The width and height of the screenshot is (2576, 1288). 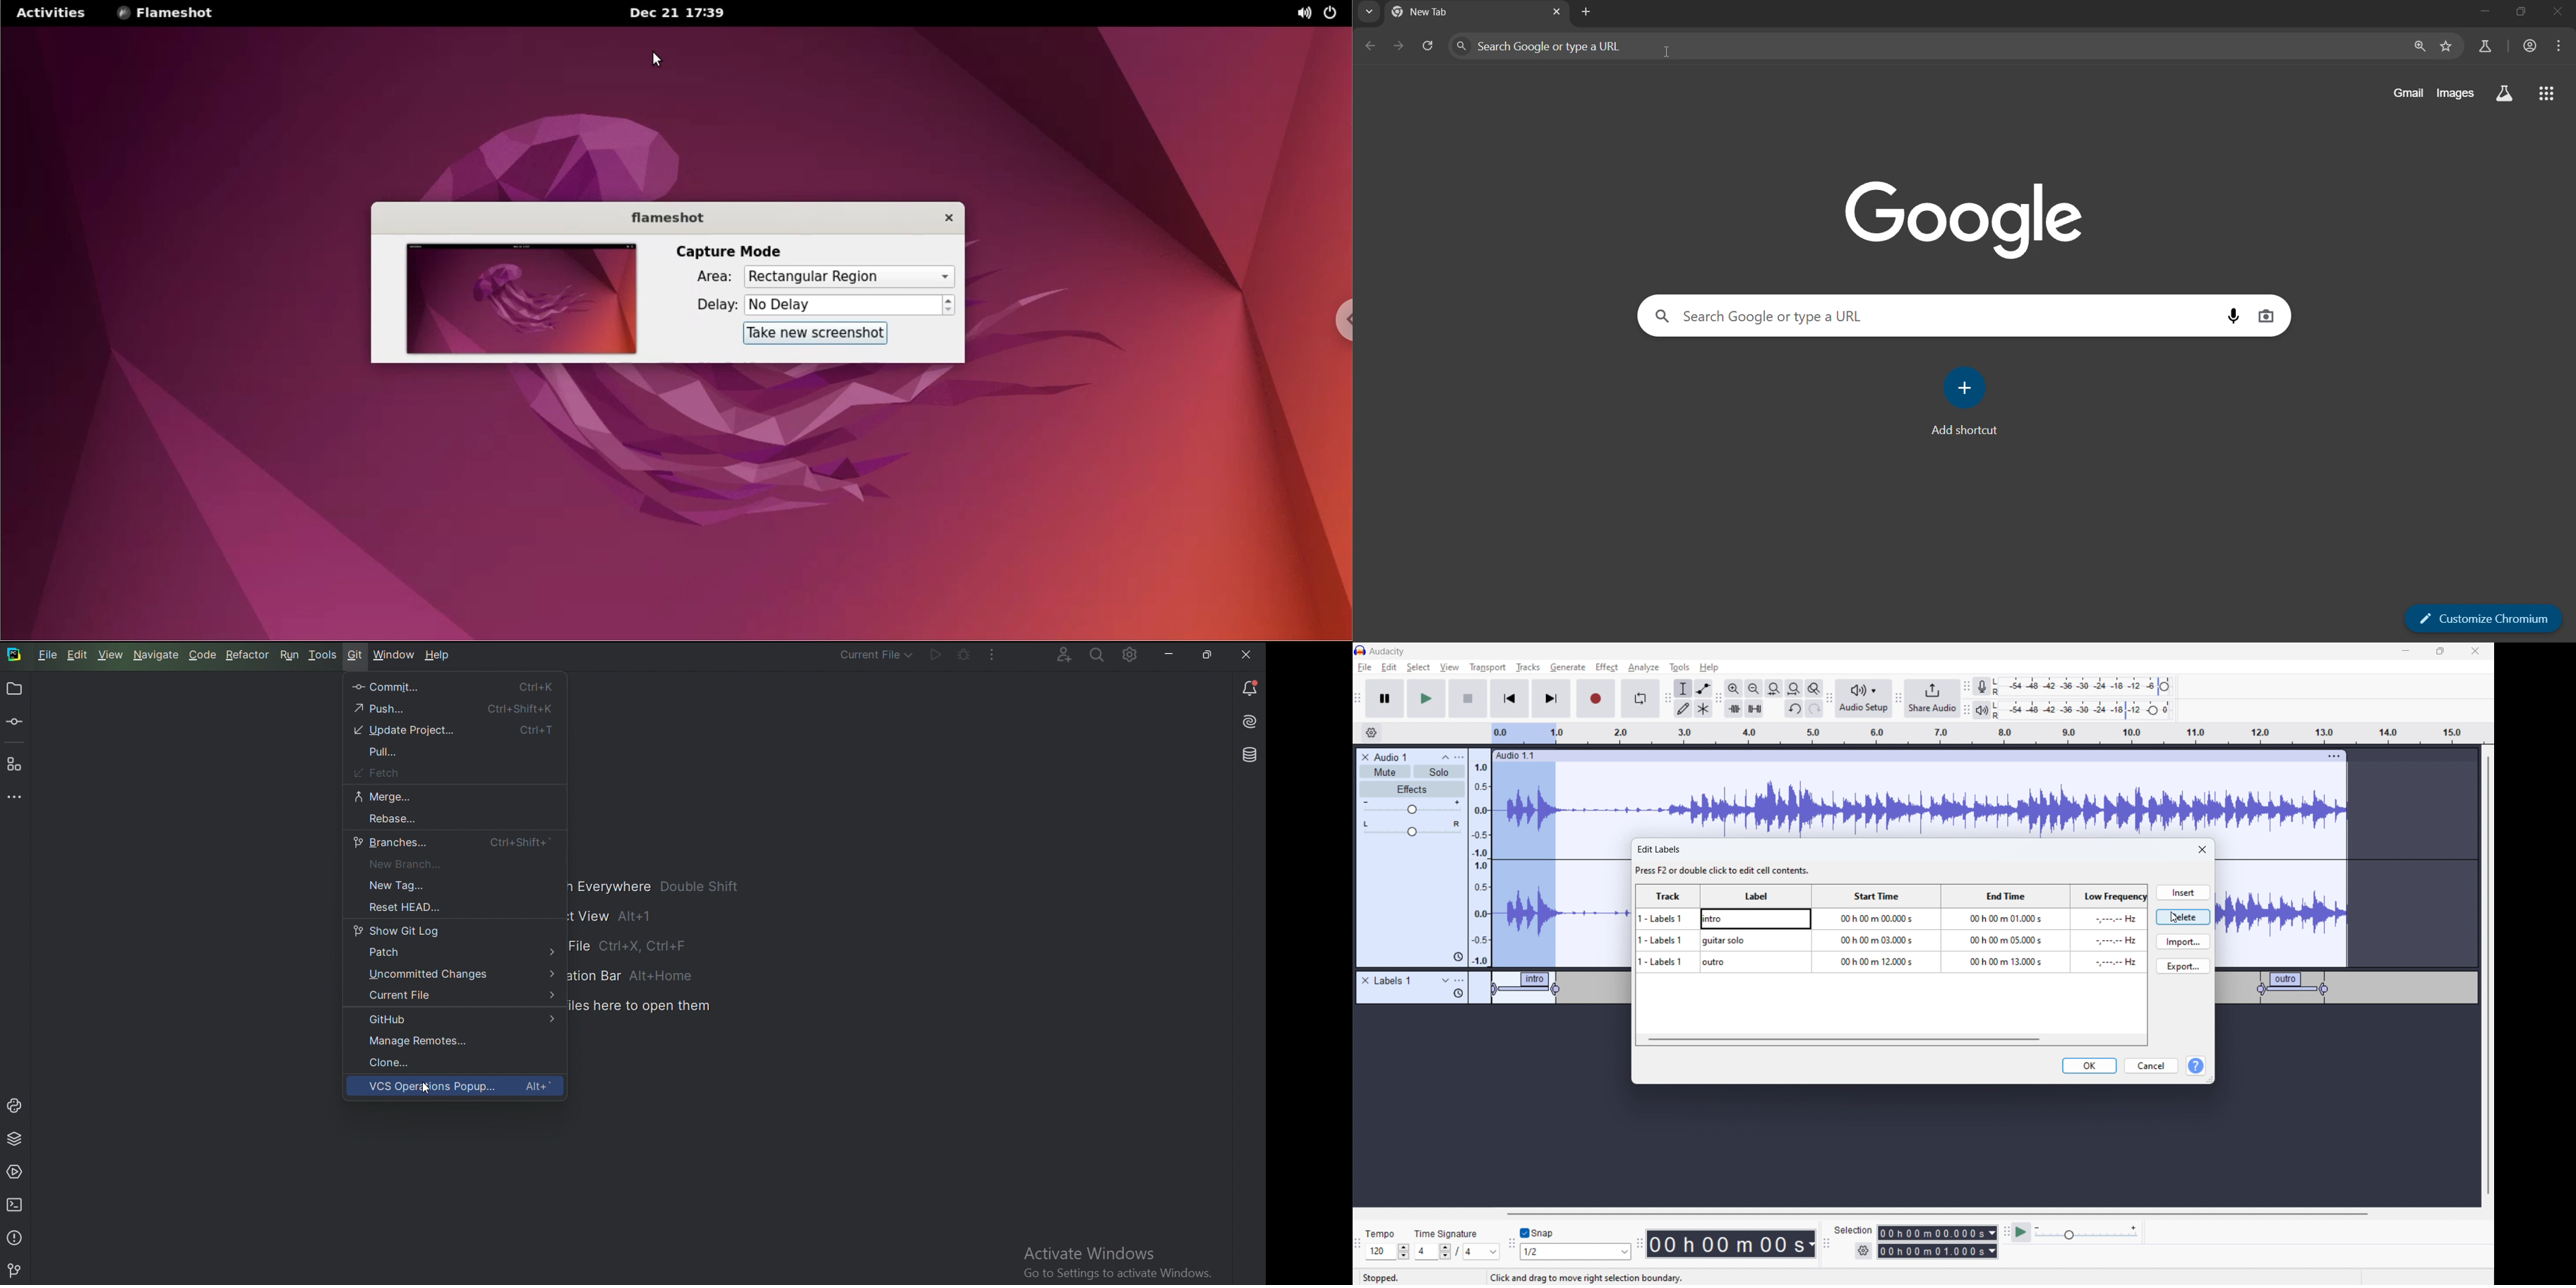 What do you see at coordinates (1683, 688) in the screenshot?
I see `selection tool` at bounding box center [1683, 688].